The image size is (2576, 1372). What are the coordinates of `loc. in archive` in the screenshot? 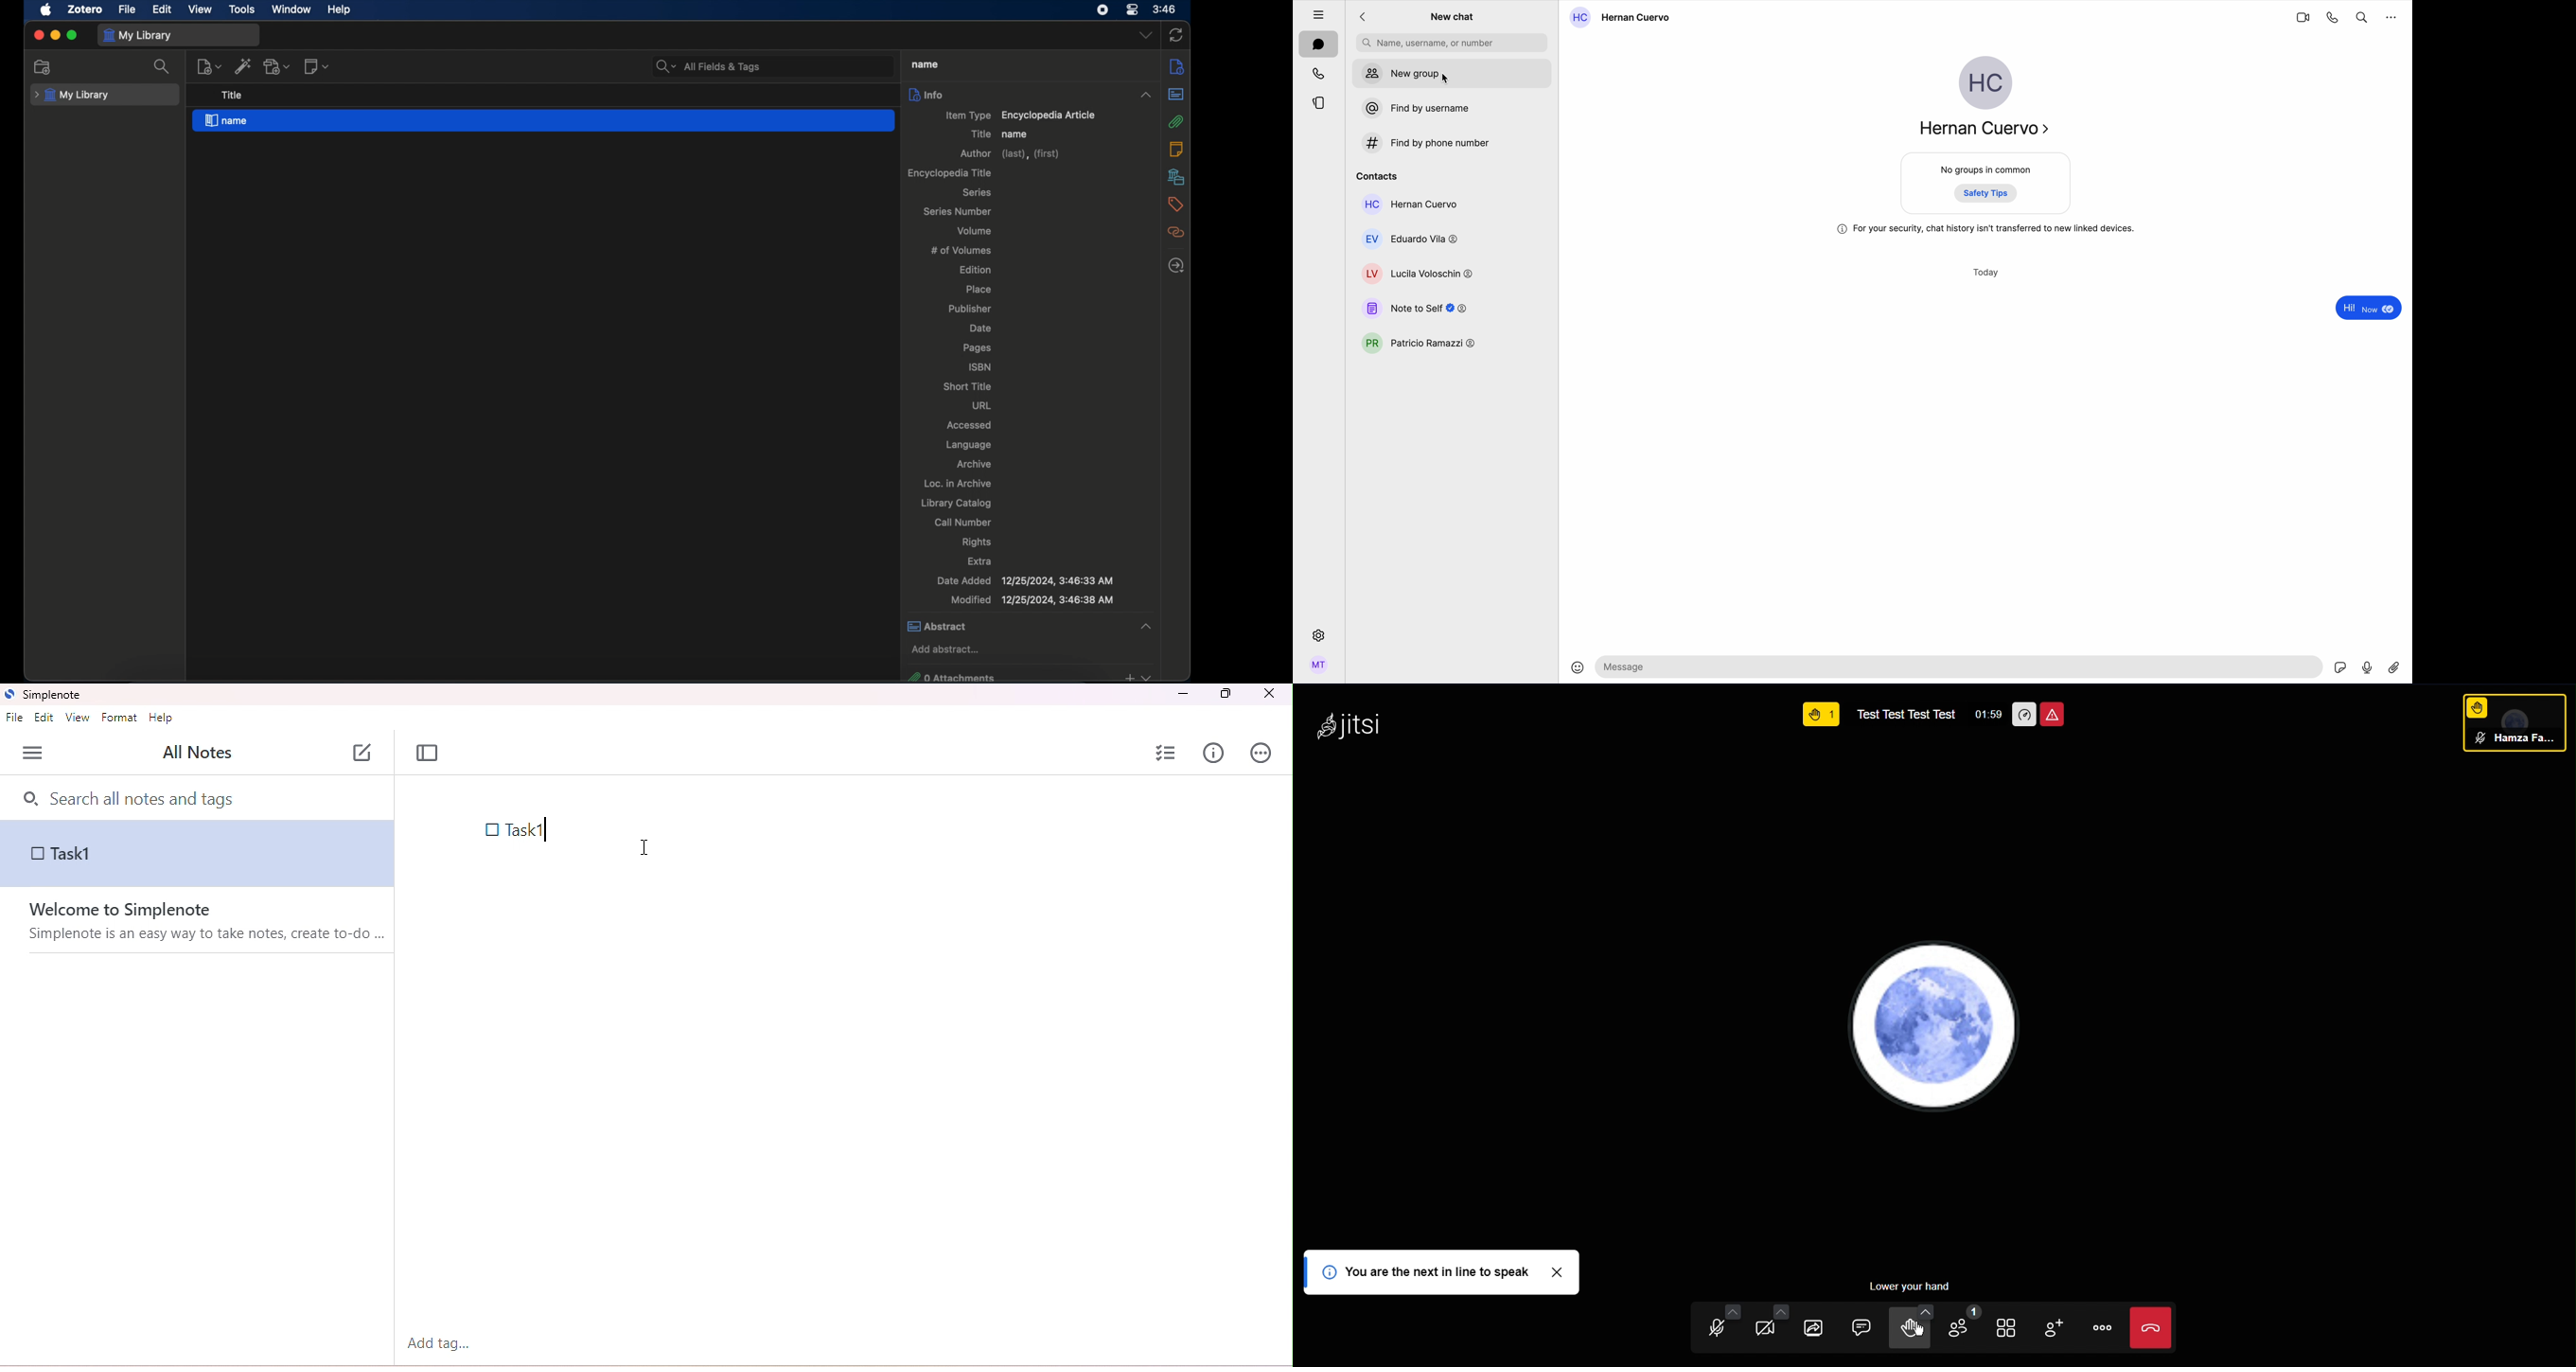 It's located at (958, 484).